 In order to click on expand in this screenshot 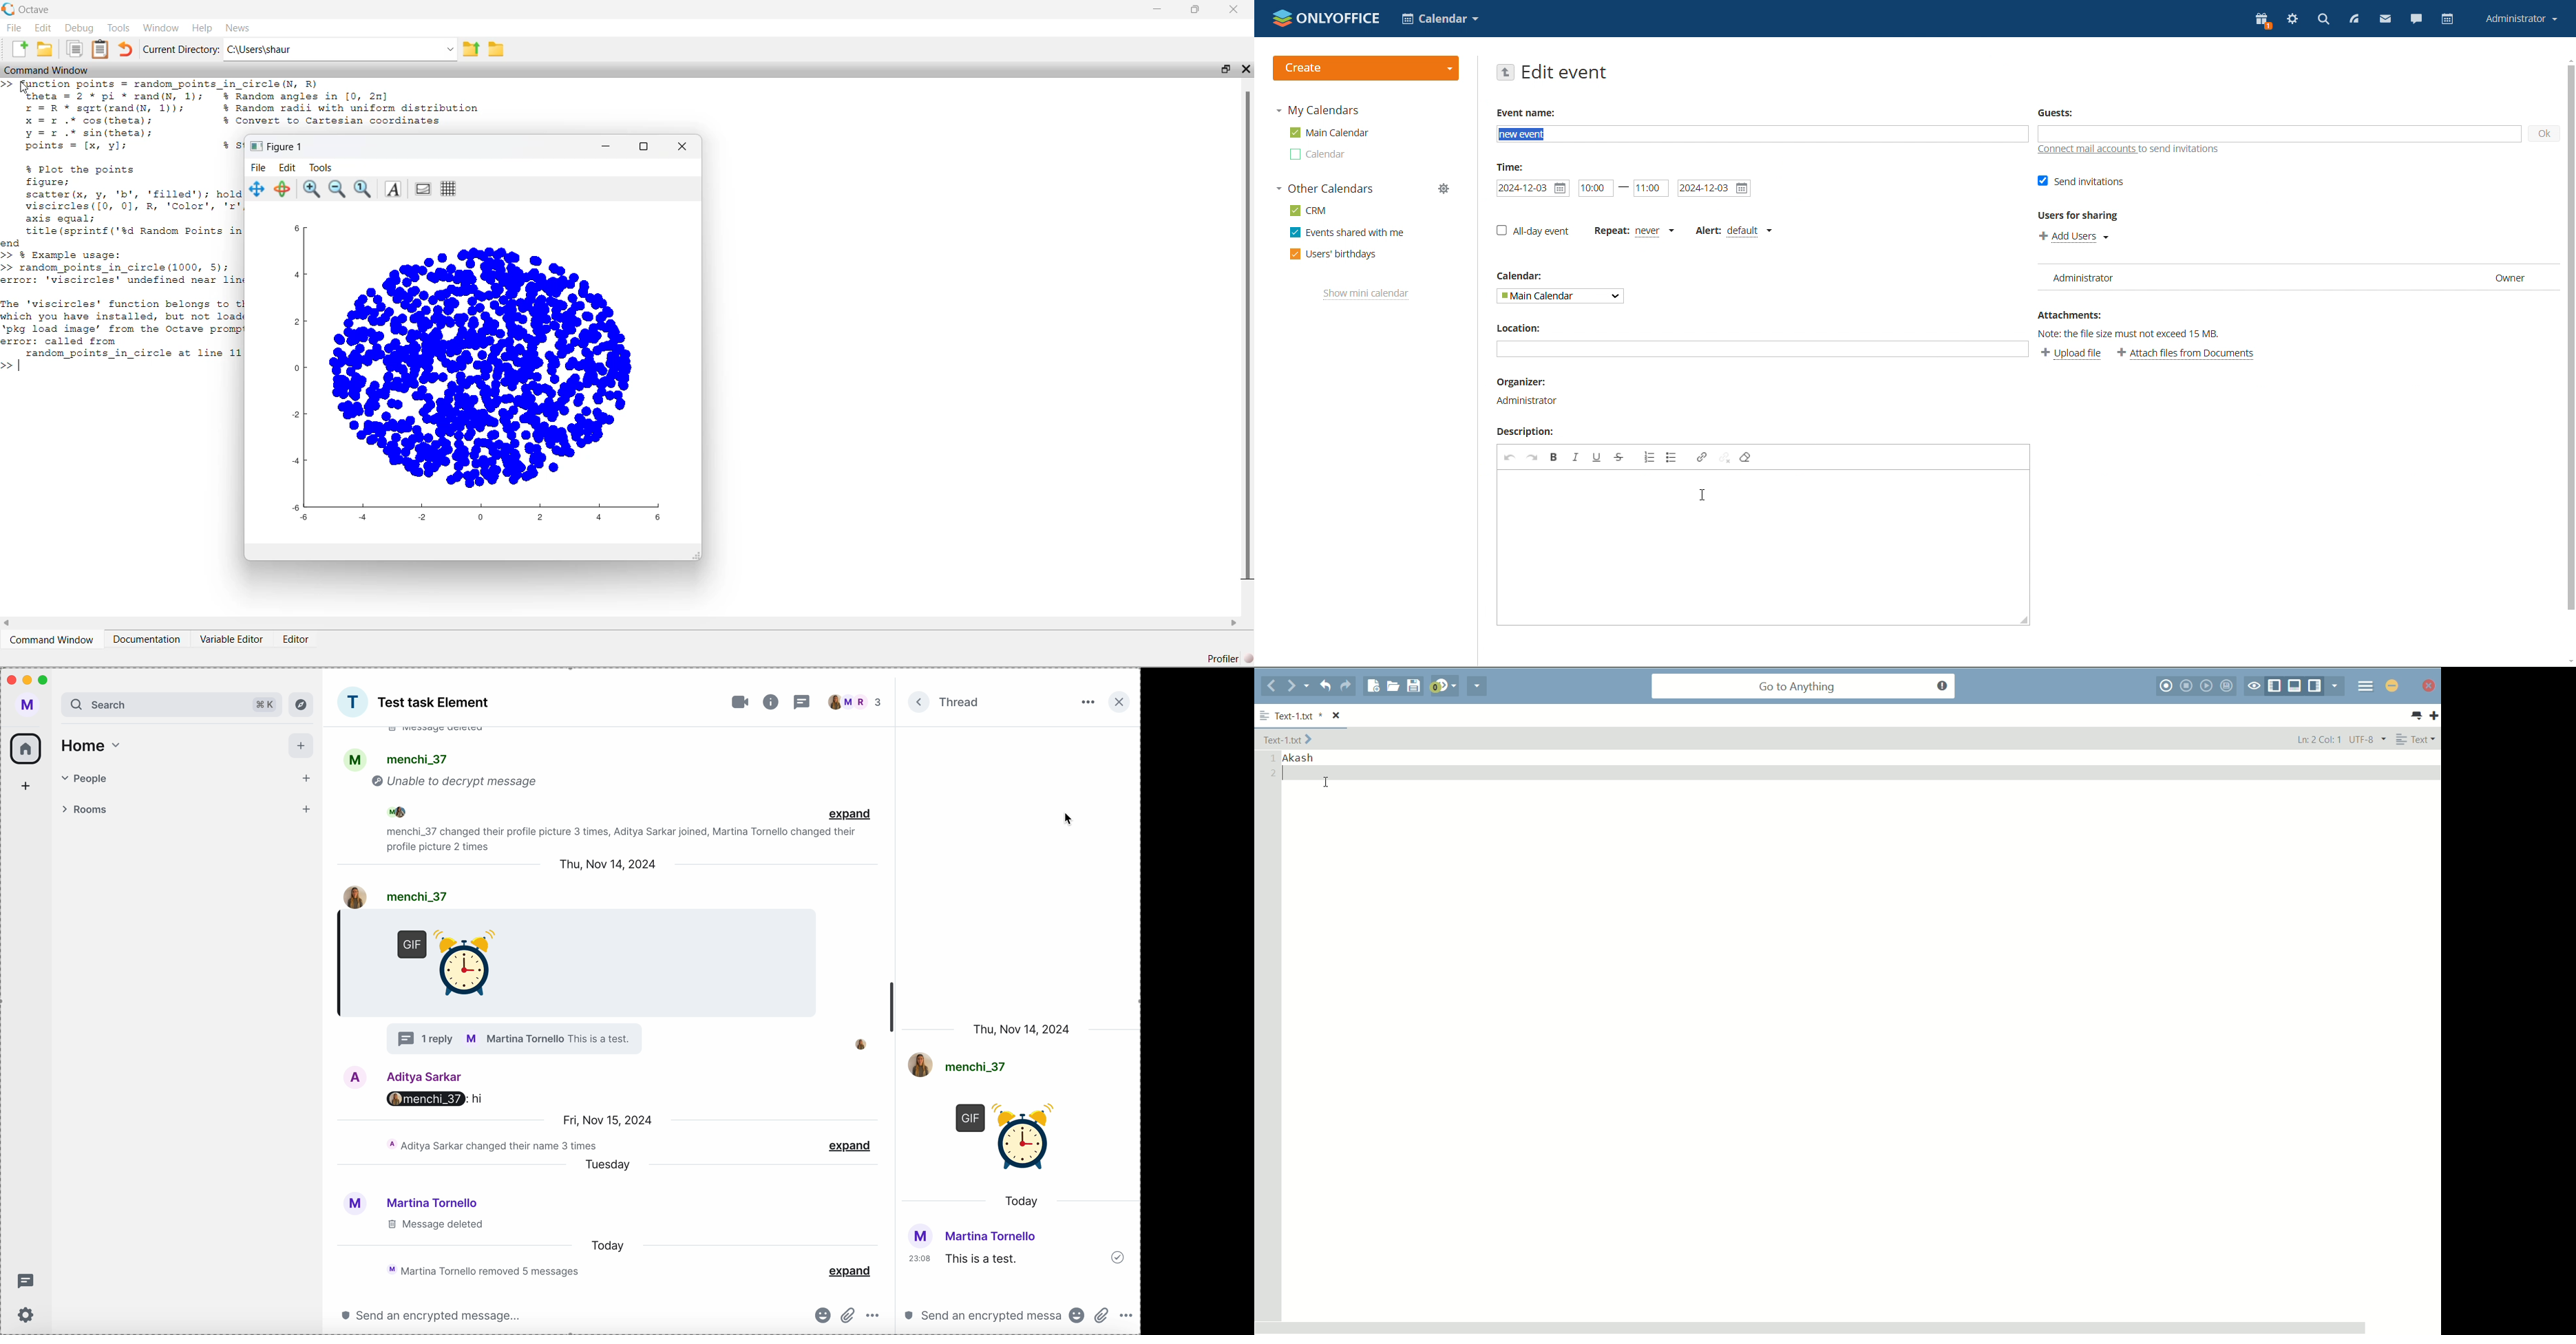, I will do `click(850, 813)`.